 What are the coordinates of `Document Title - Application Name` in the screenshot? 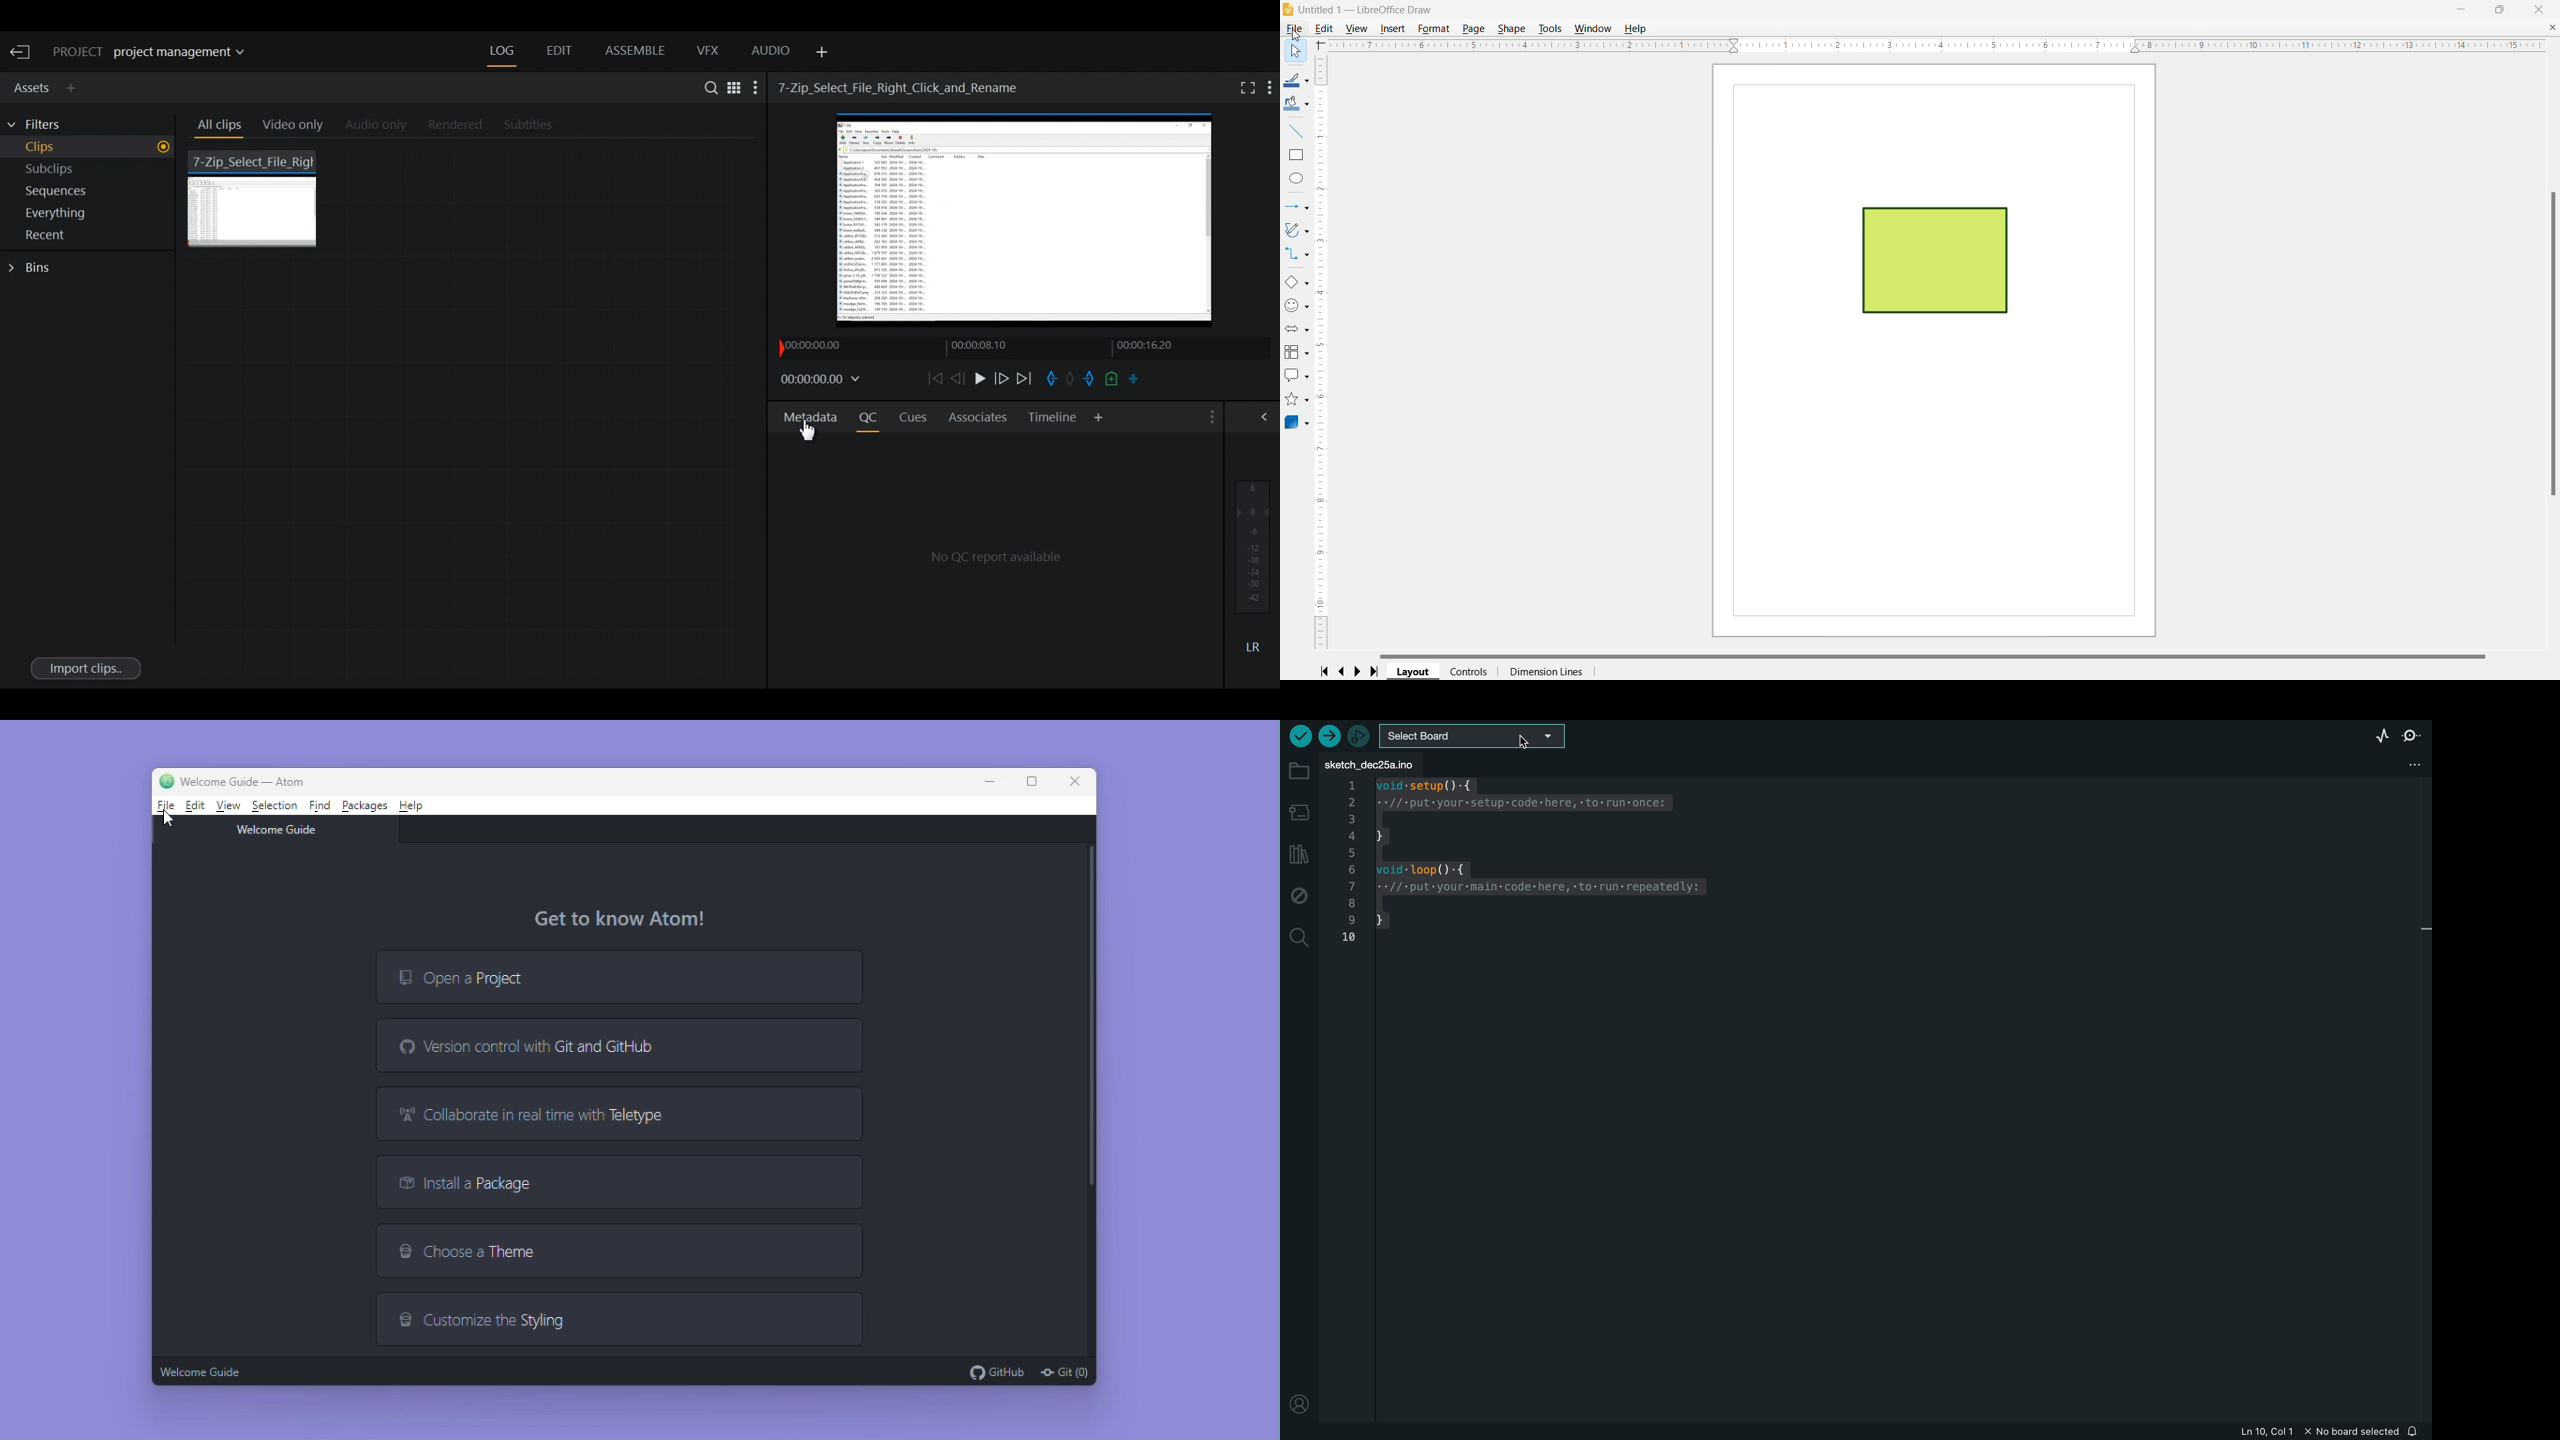 It's located at (1369, 10).